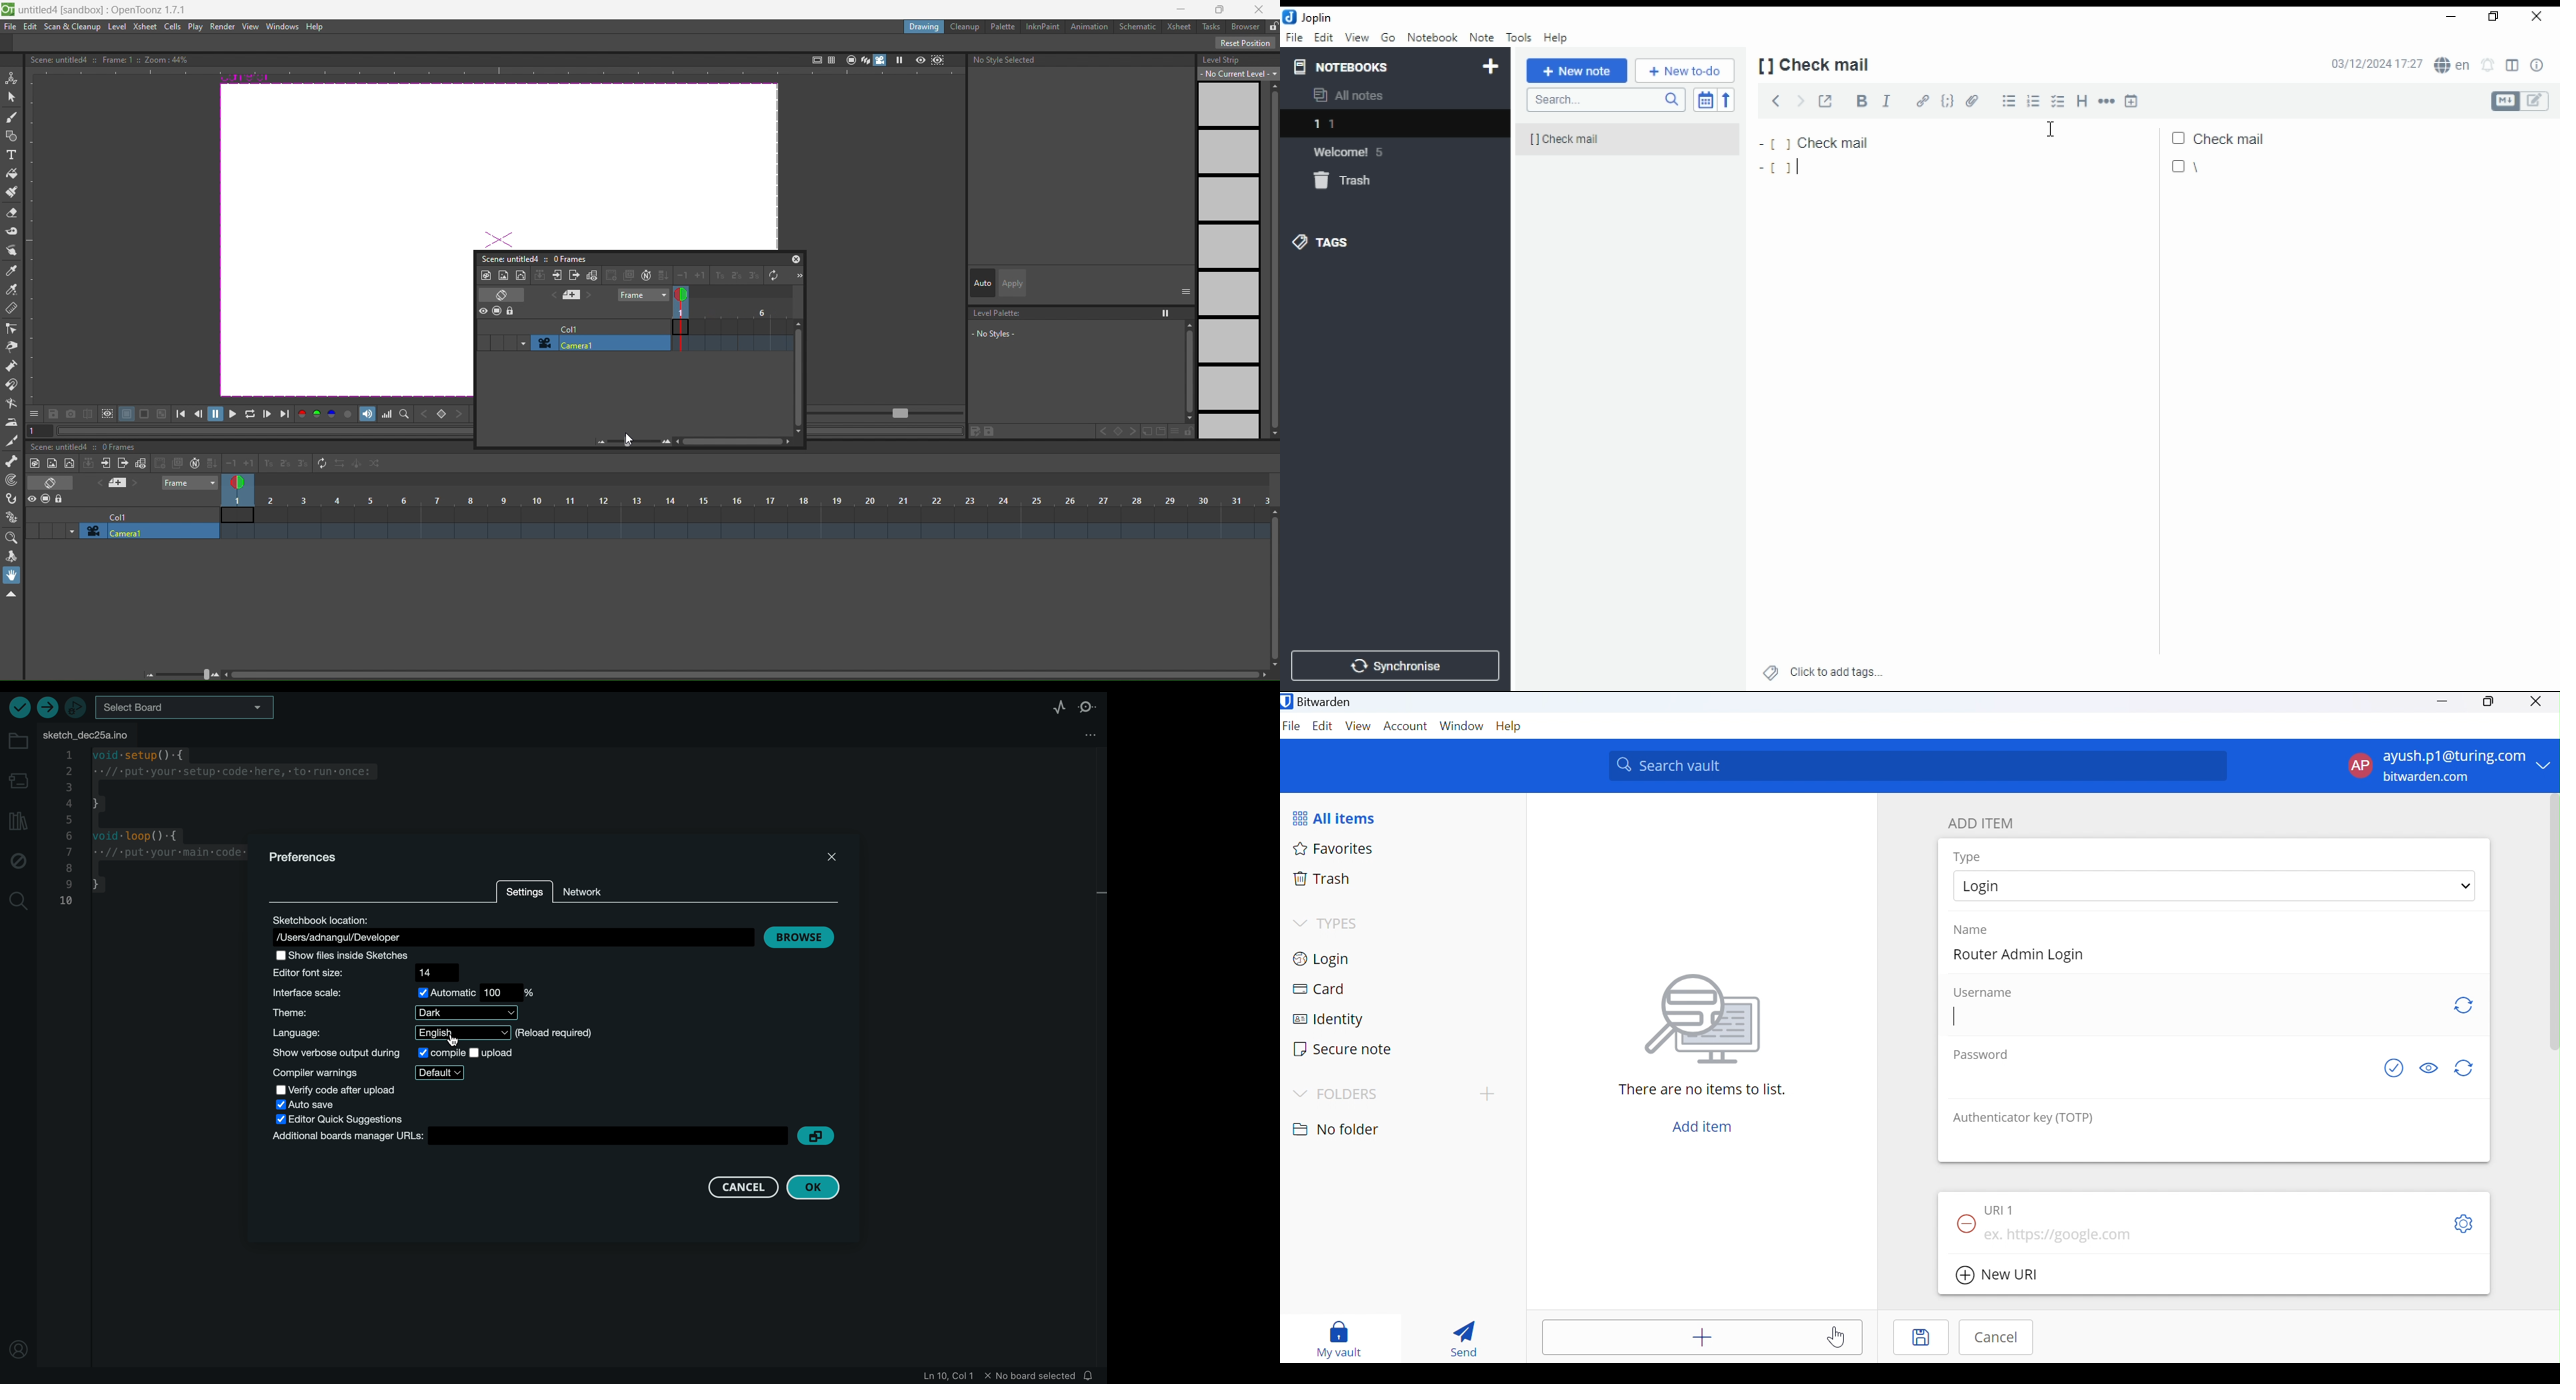  I want to click on double click to toggle onion skin, so click(689, 295).